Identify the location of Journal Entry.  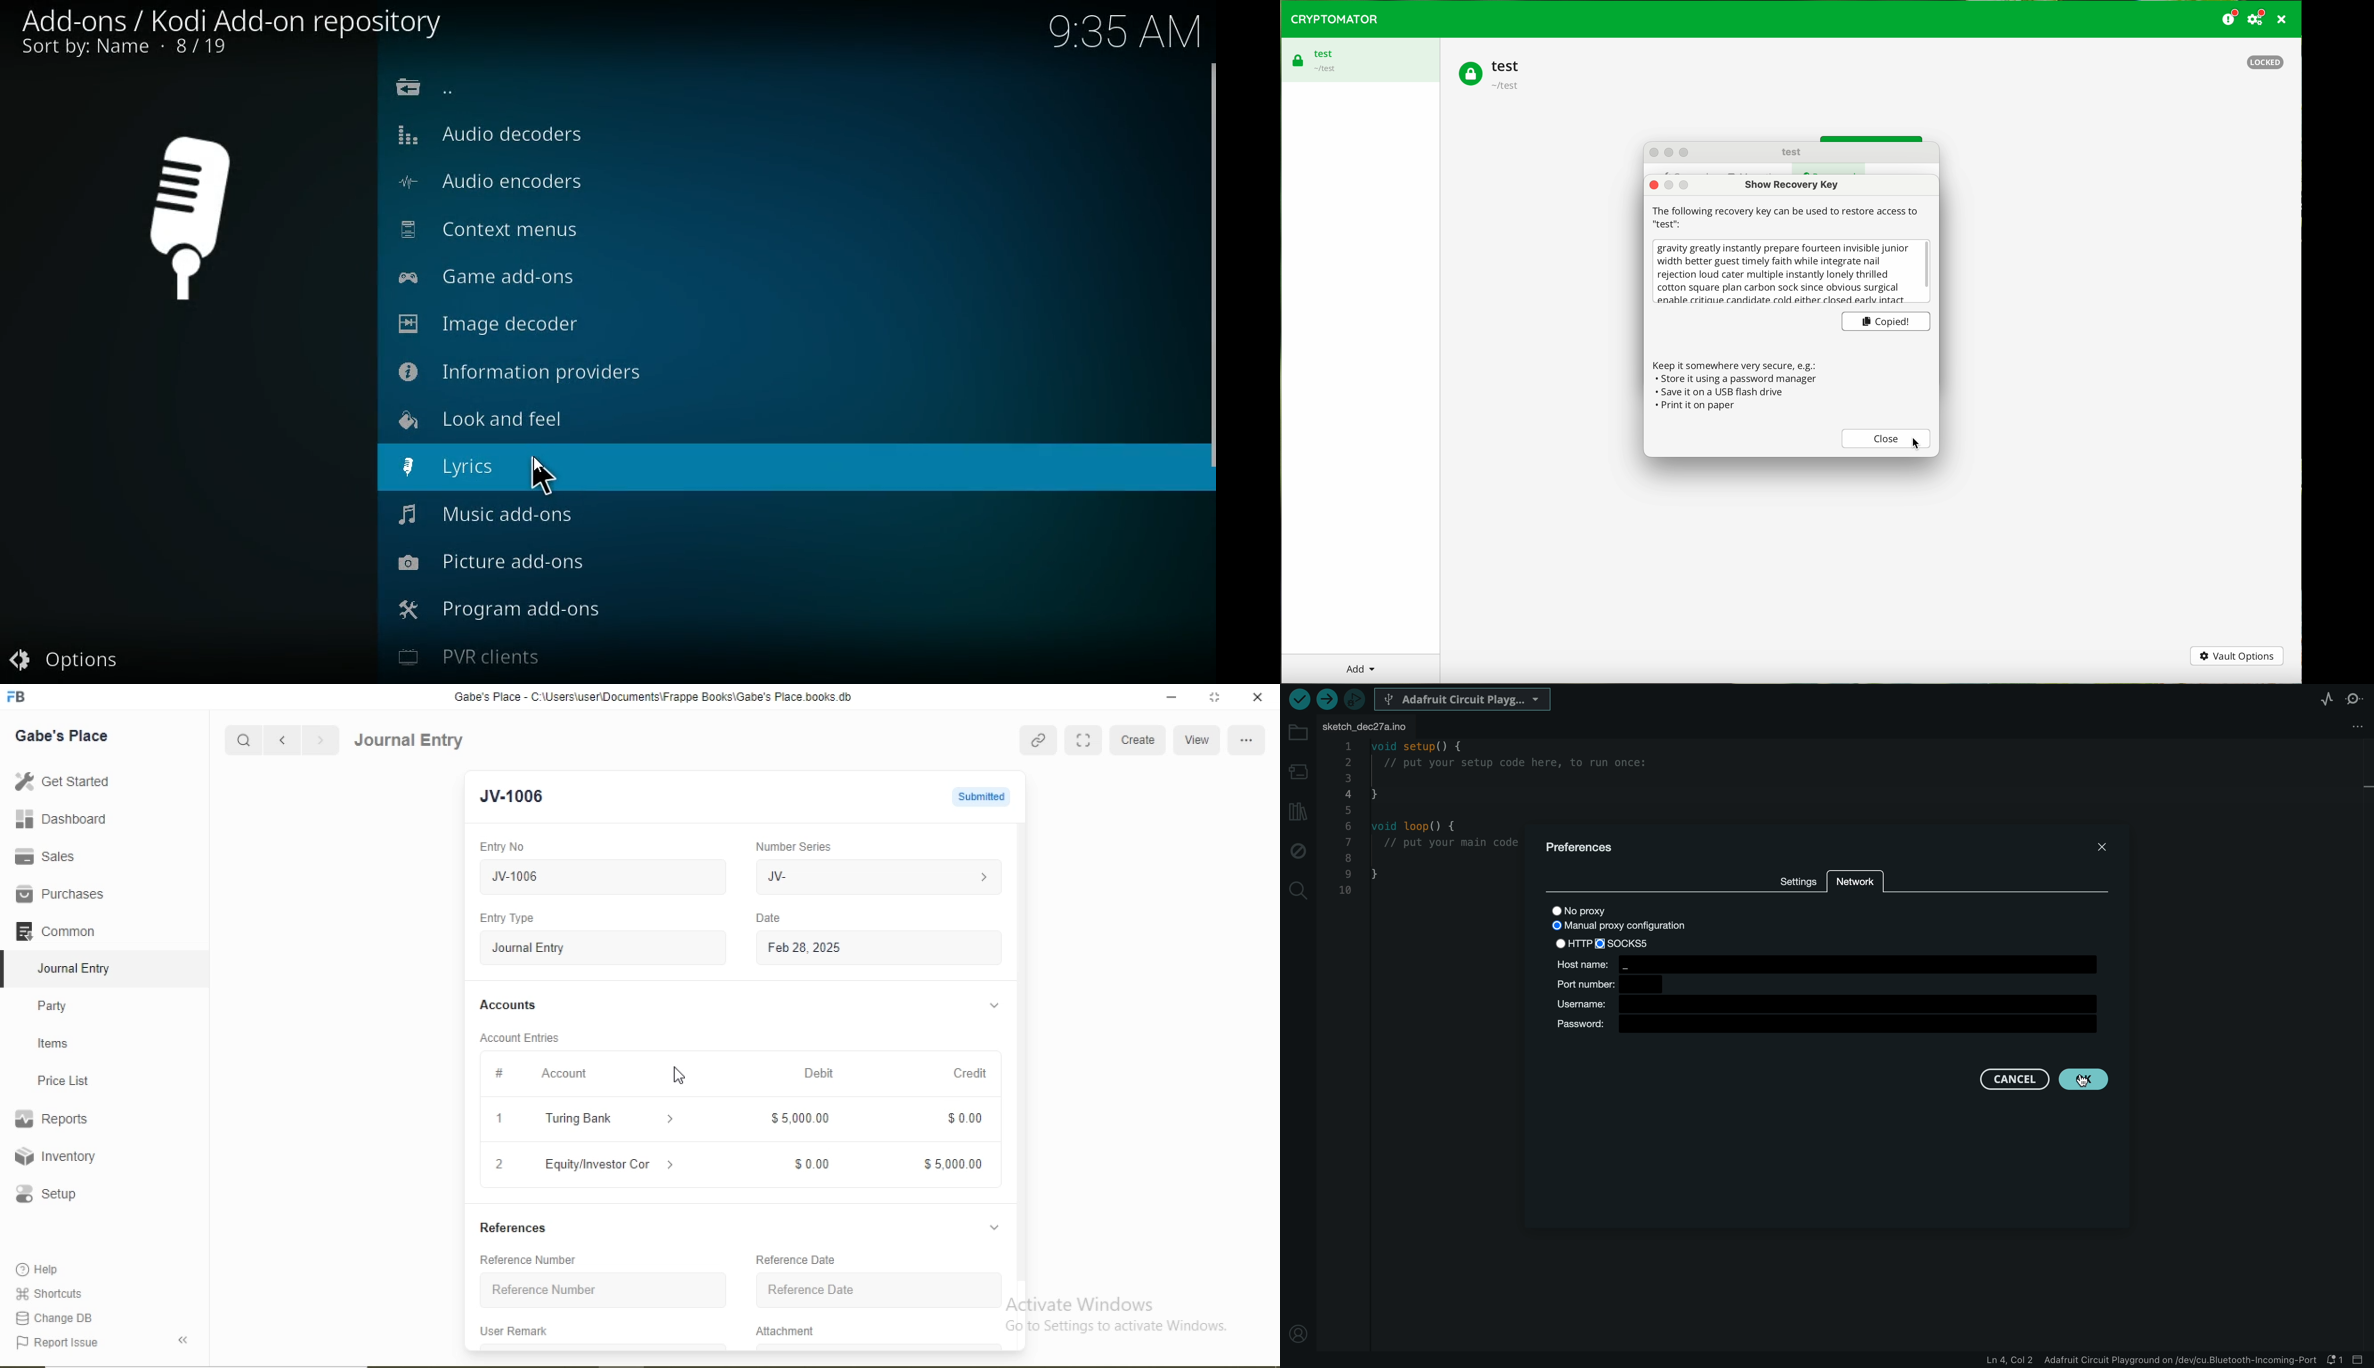
(76, 969).